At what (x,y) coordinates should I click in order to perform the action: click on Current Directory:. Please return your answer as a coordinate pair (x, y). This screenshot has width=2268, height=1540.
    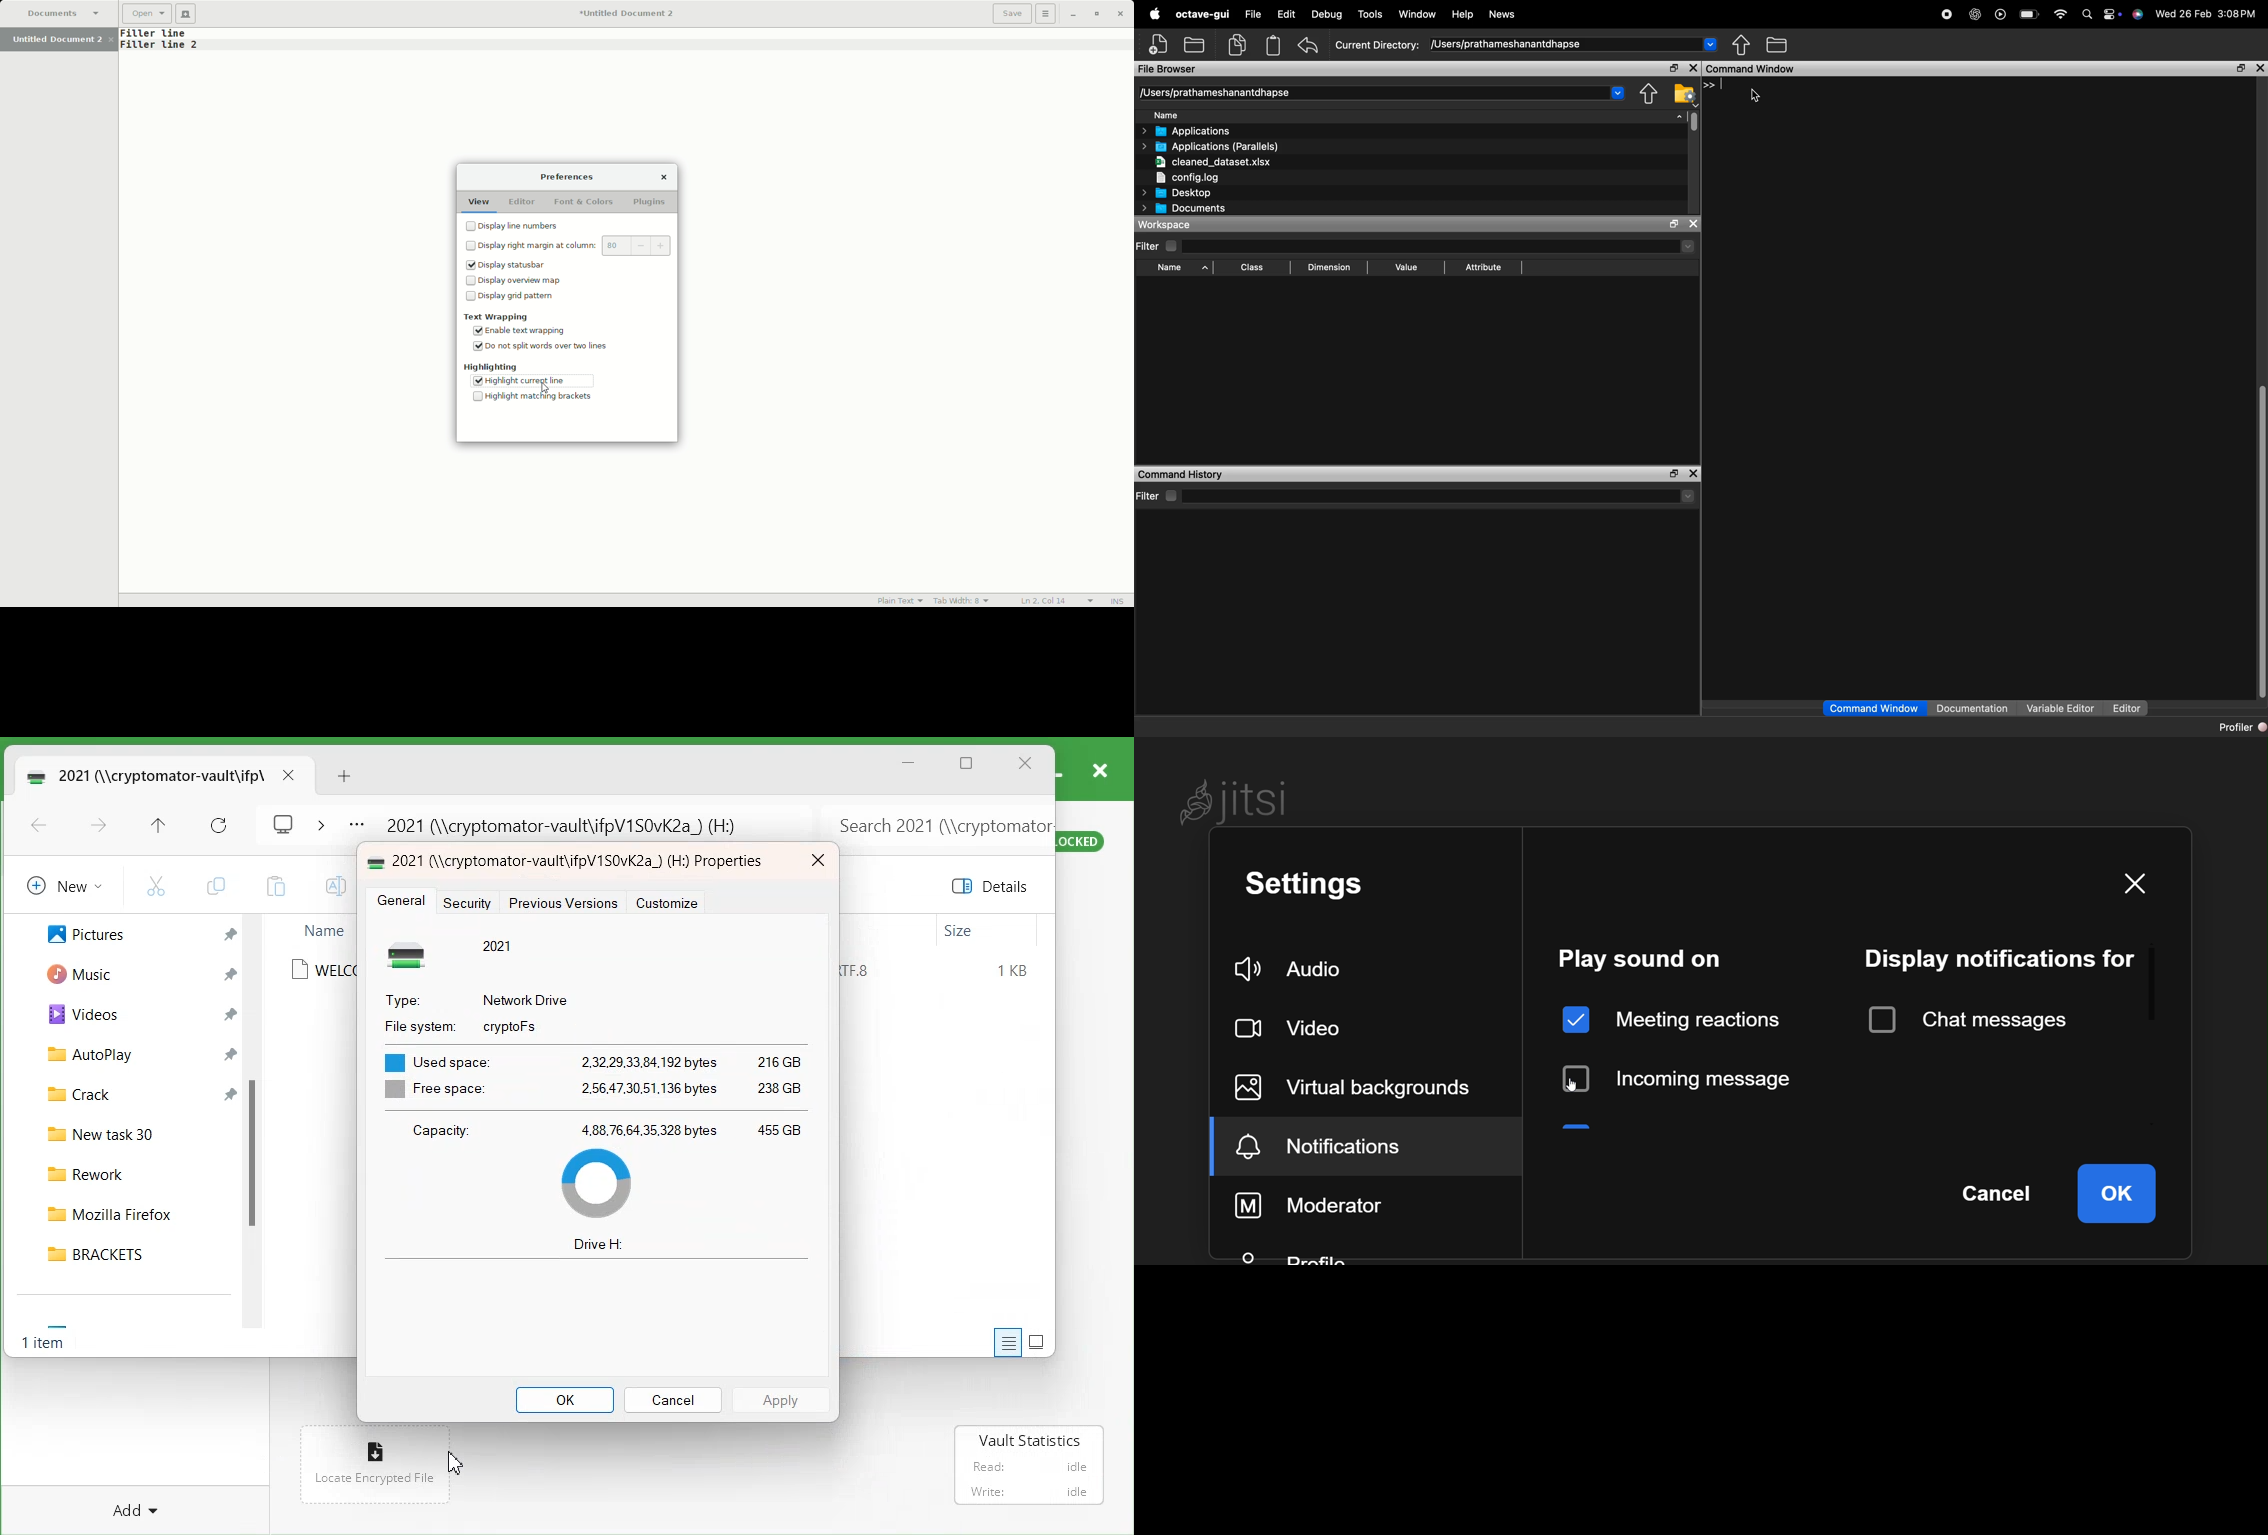
    Looking at the image, I should click on (1377, 46).